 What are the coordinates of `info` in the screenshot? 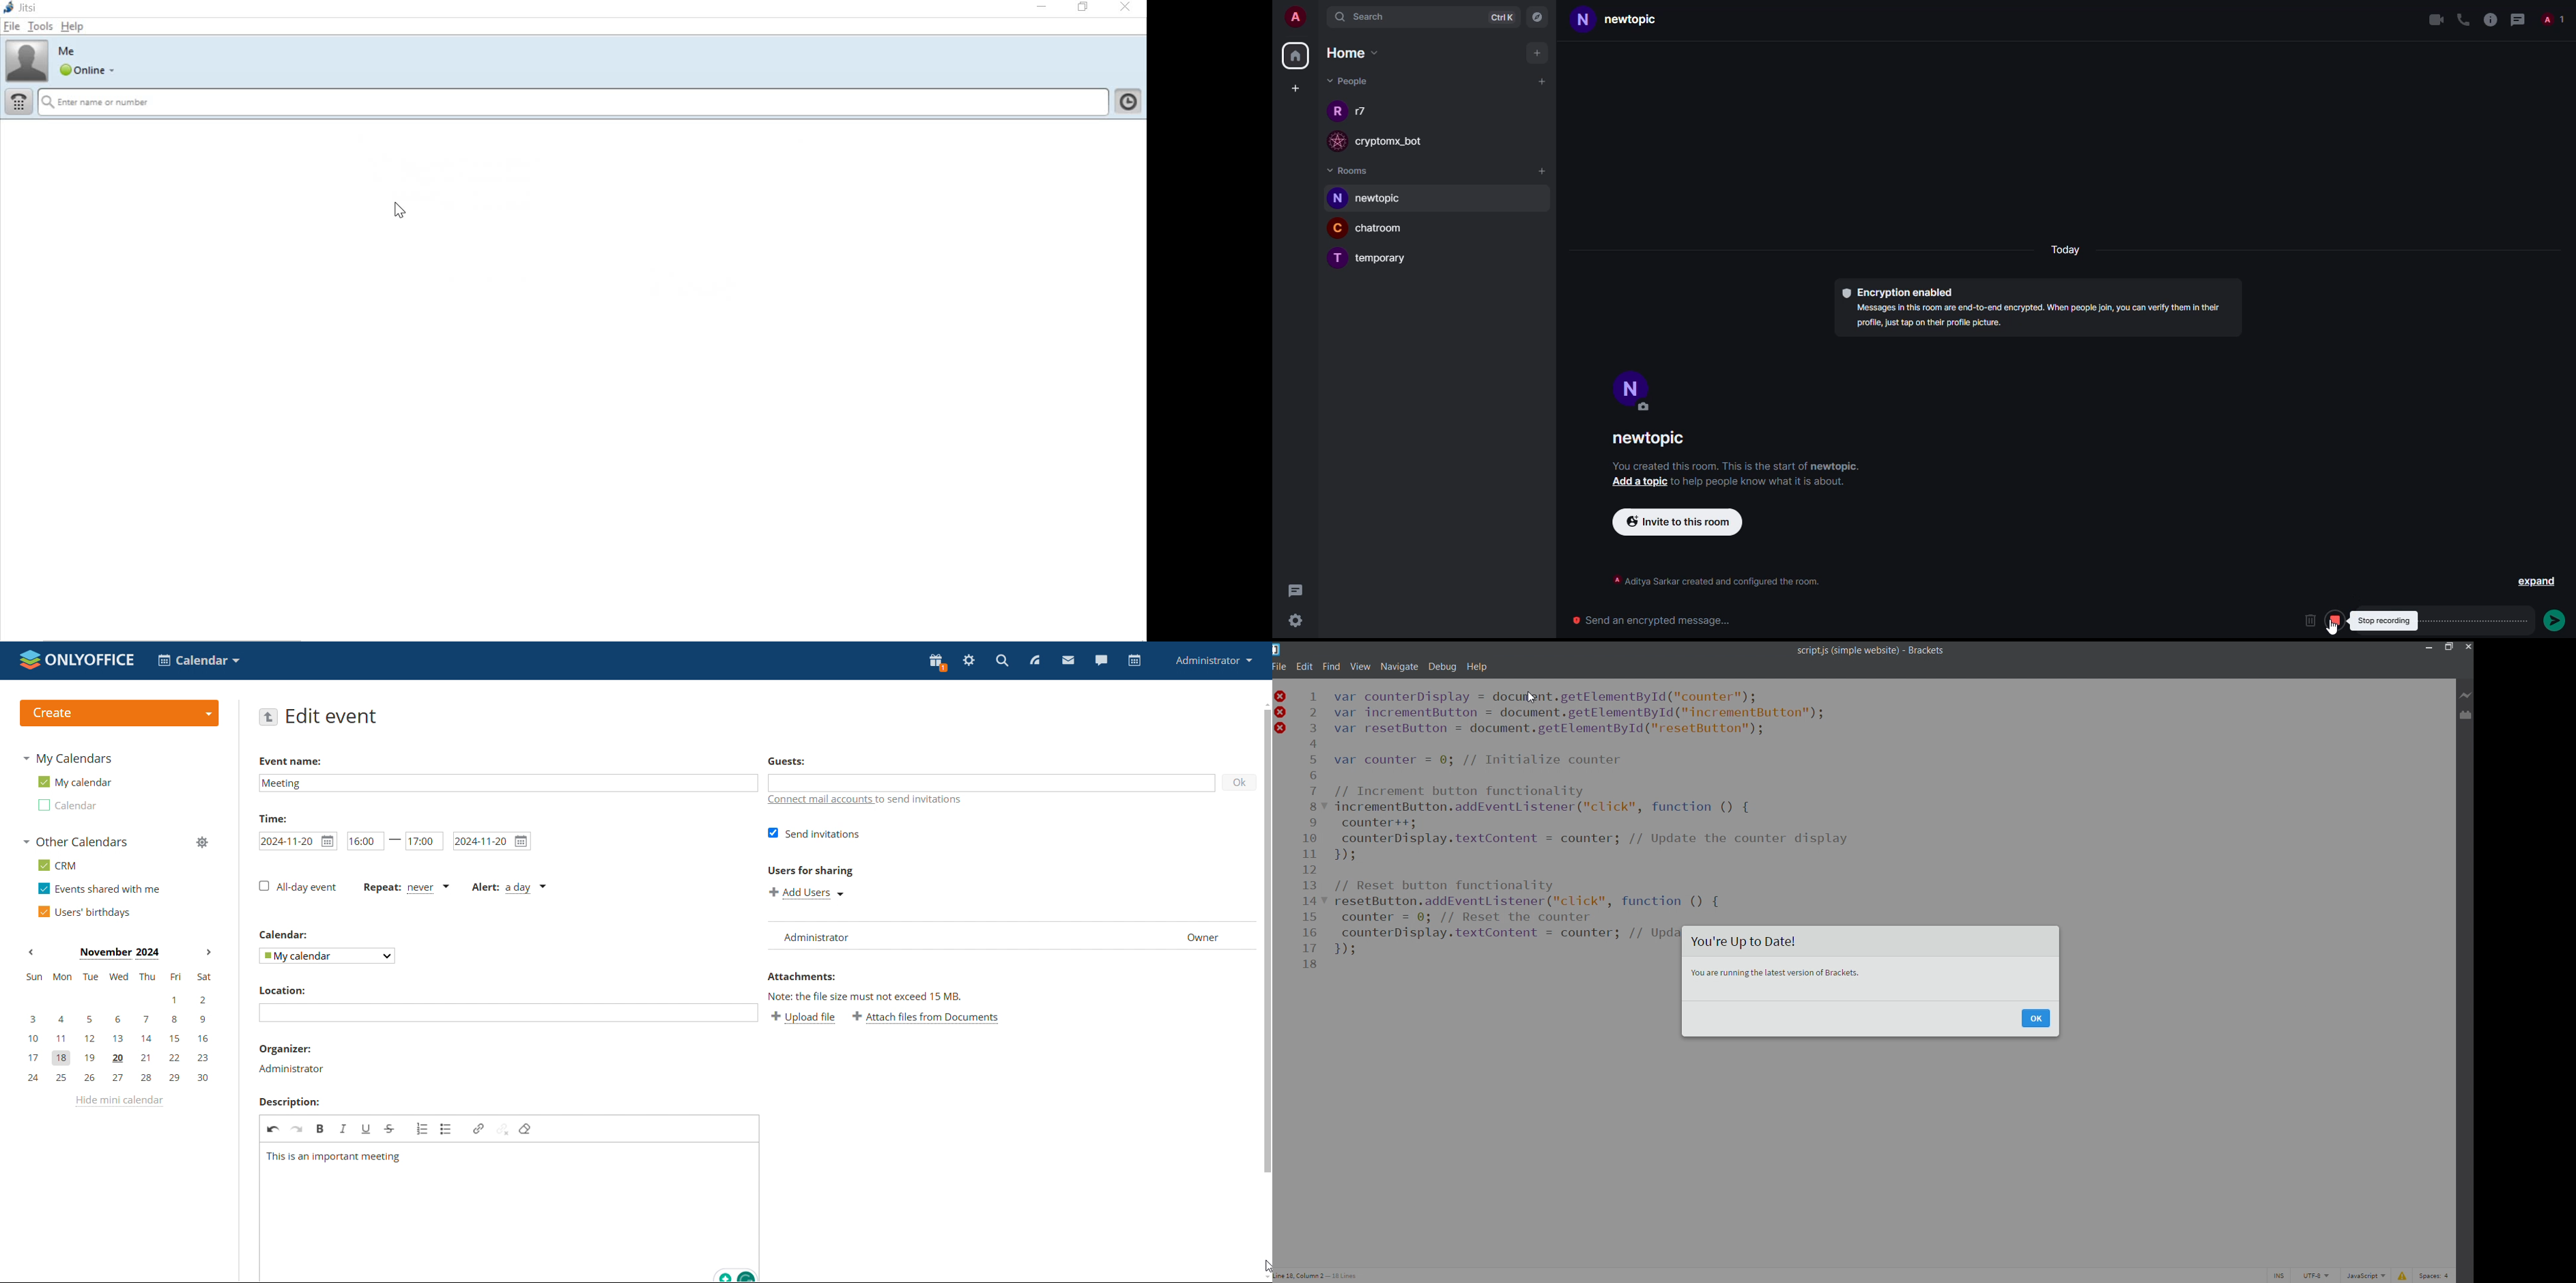 It's located at (1737, 466).